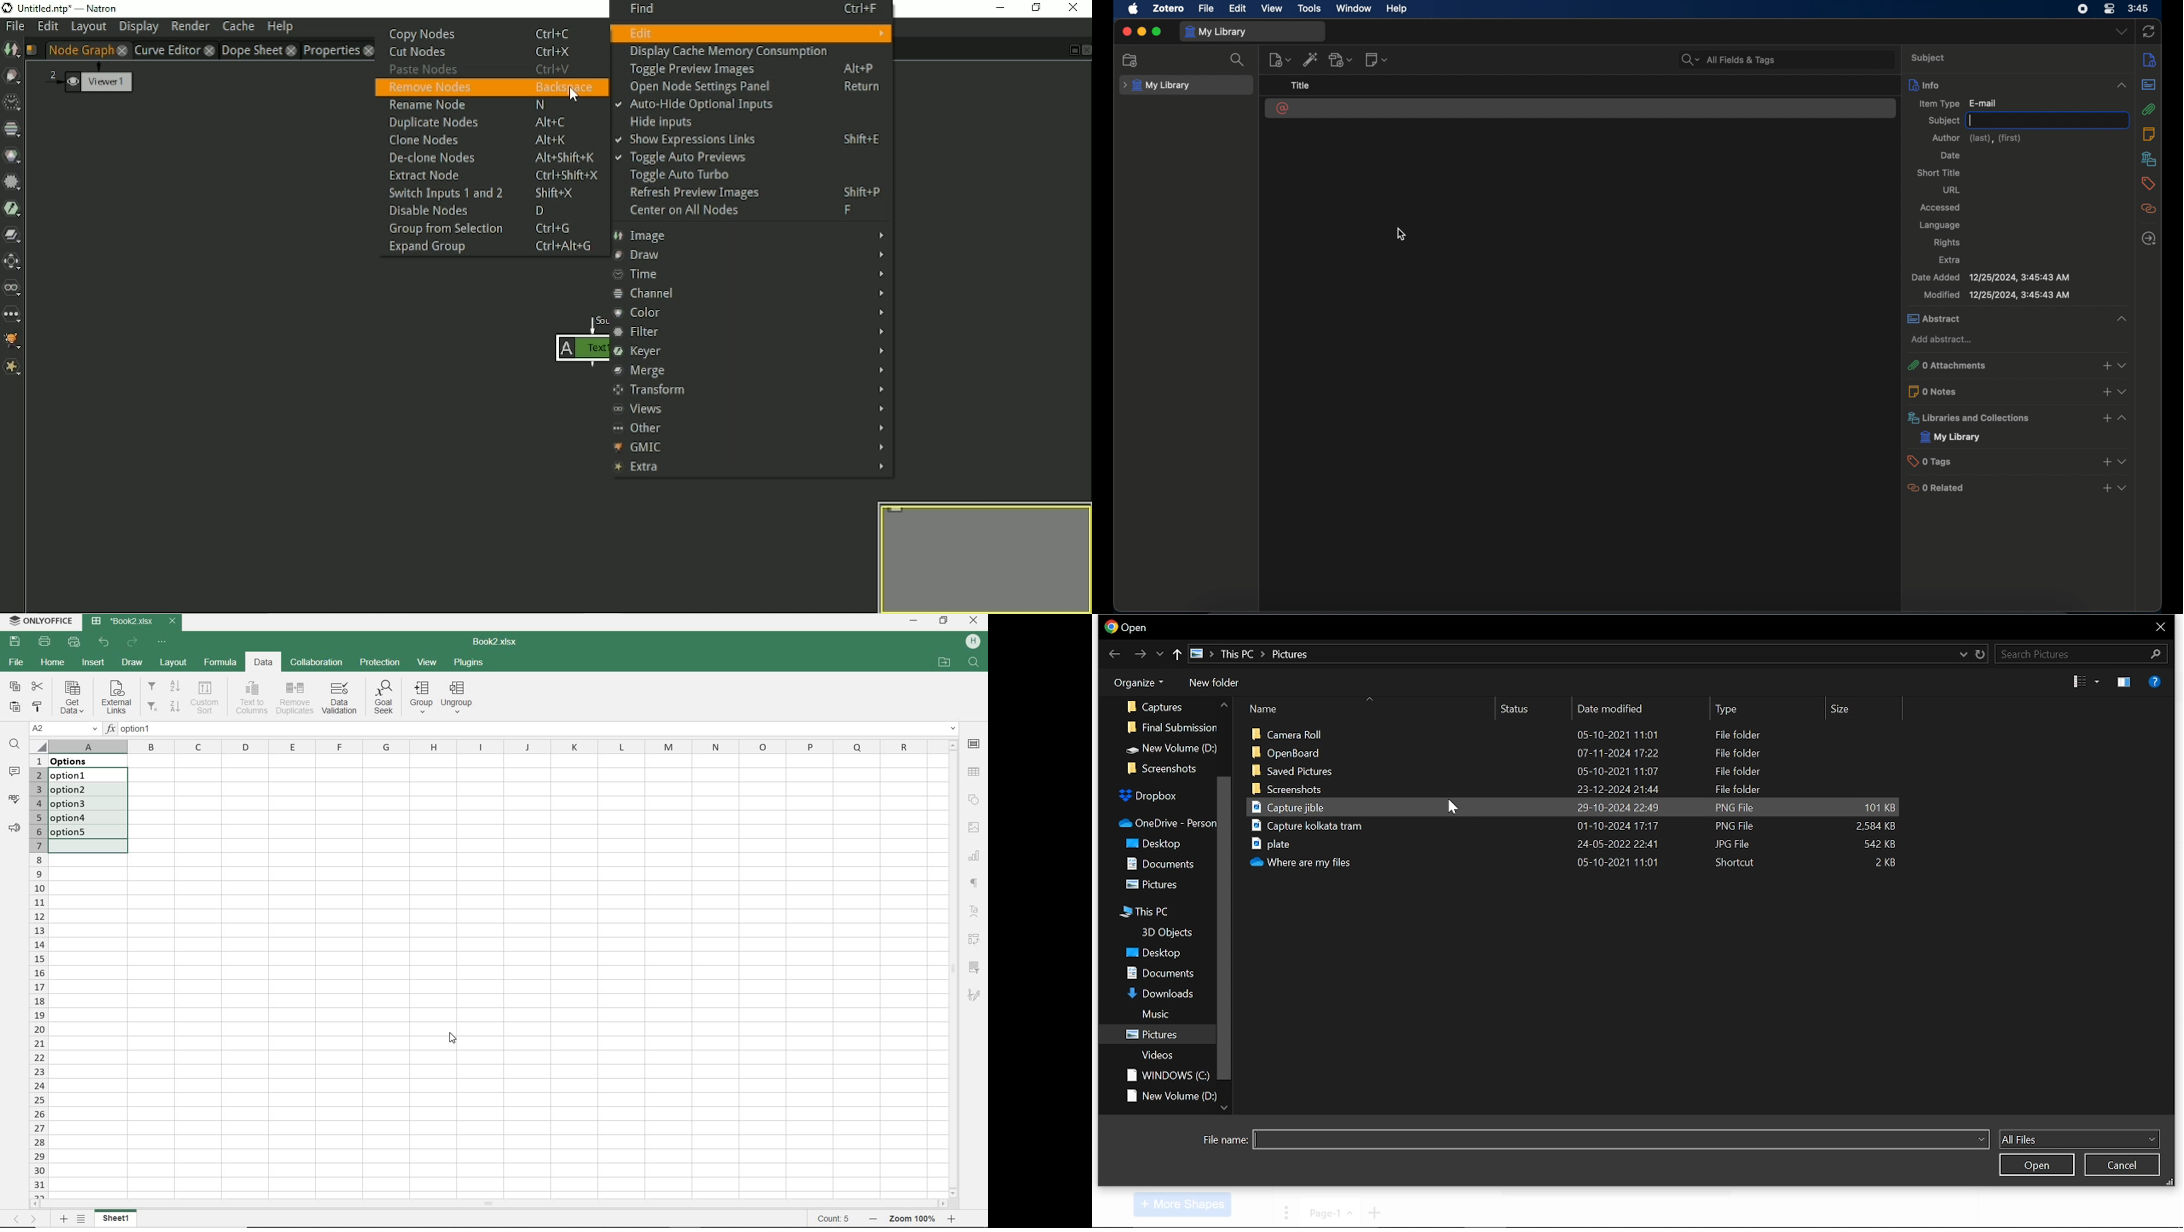 The image size is (2184, 1232). Describe the element at coordinates (1644, 710) in the screenshot. I see `date modified` at that location.